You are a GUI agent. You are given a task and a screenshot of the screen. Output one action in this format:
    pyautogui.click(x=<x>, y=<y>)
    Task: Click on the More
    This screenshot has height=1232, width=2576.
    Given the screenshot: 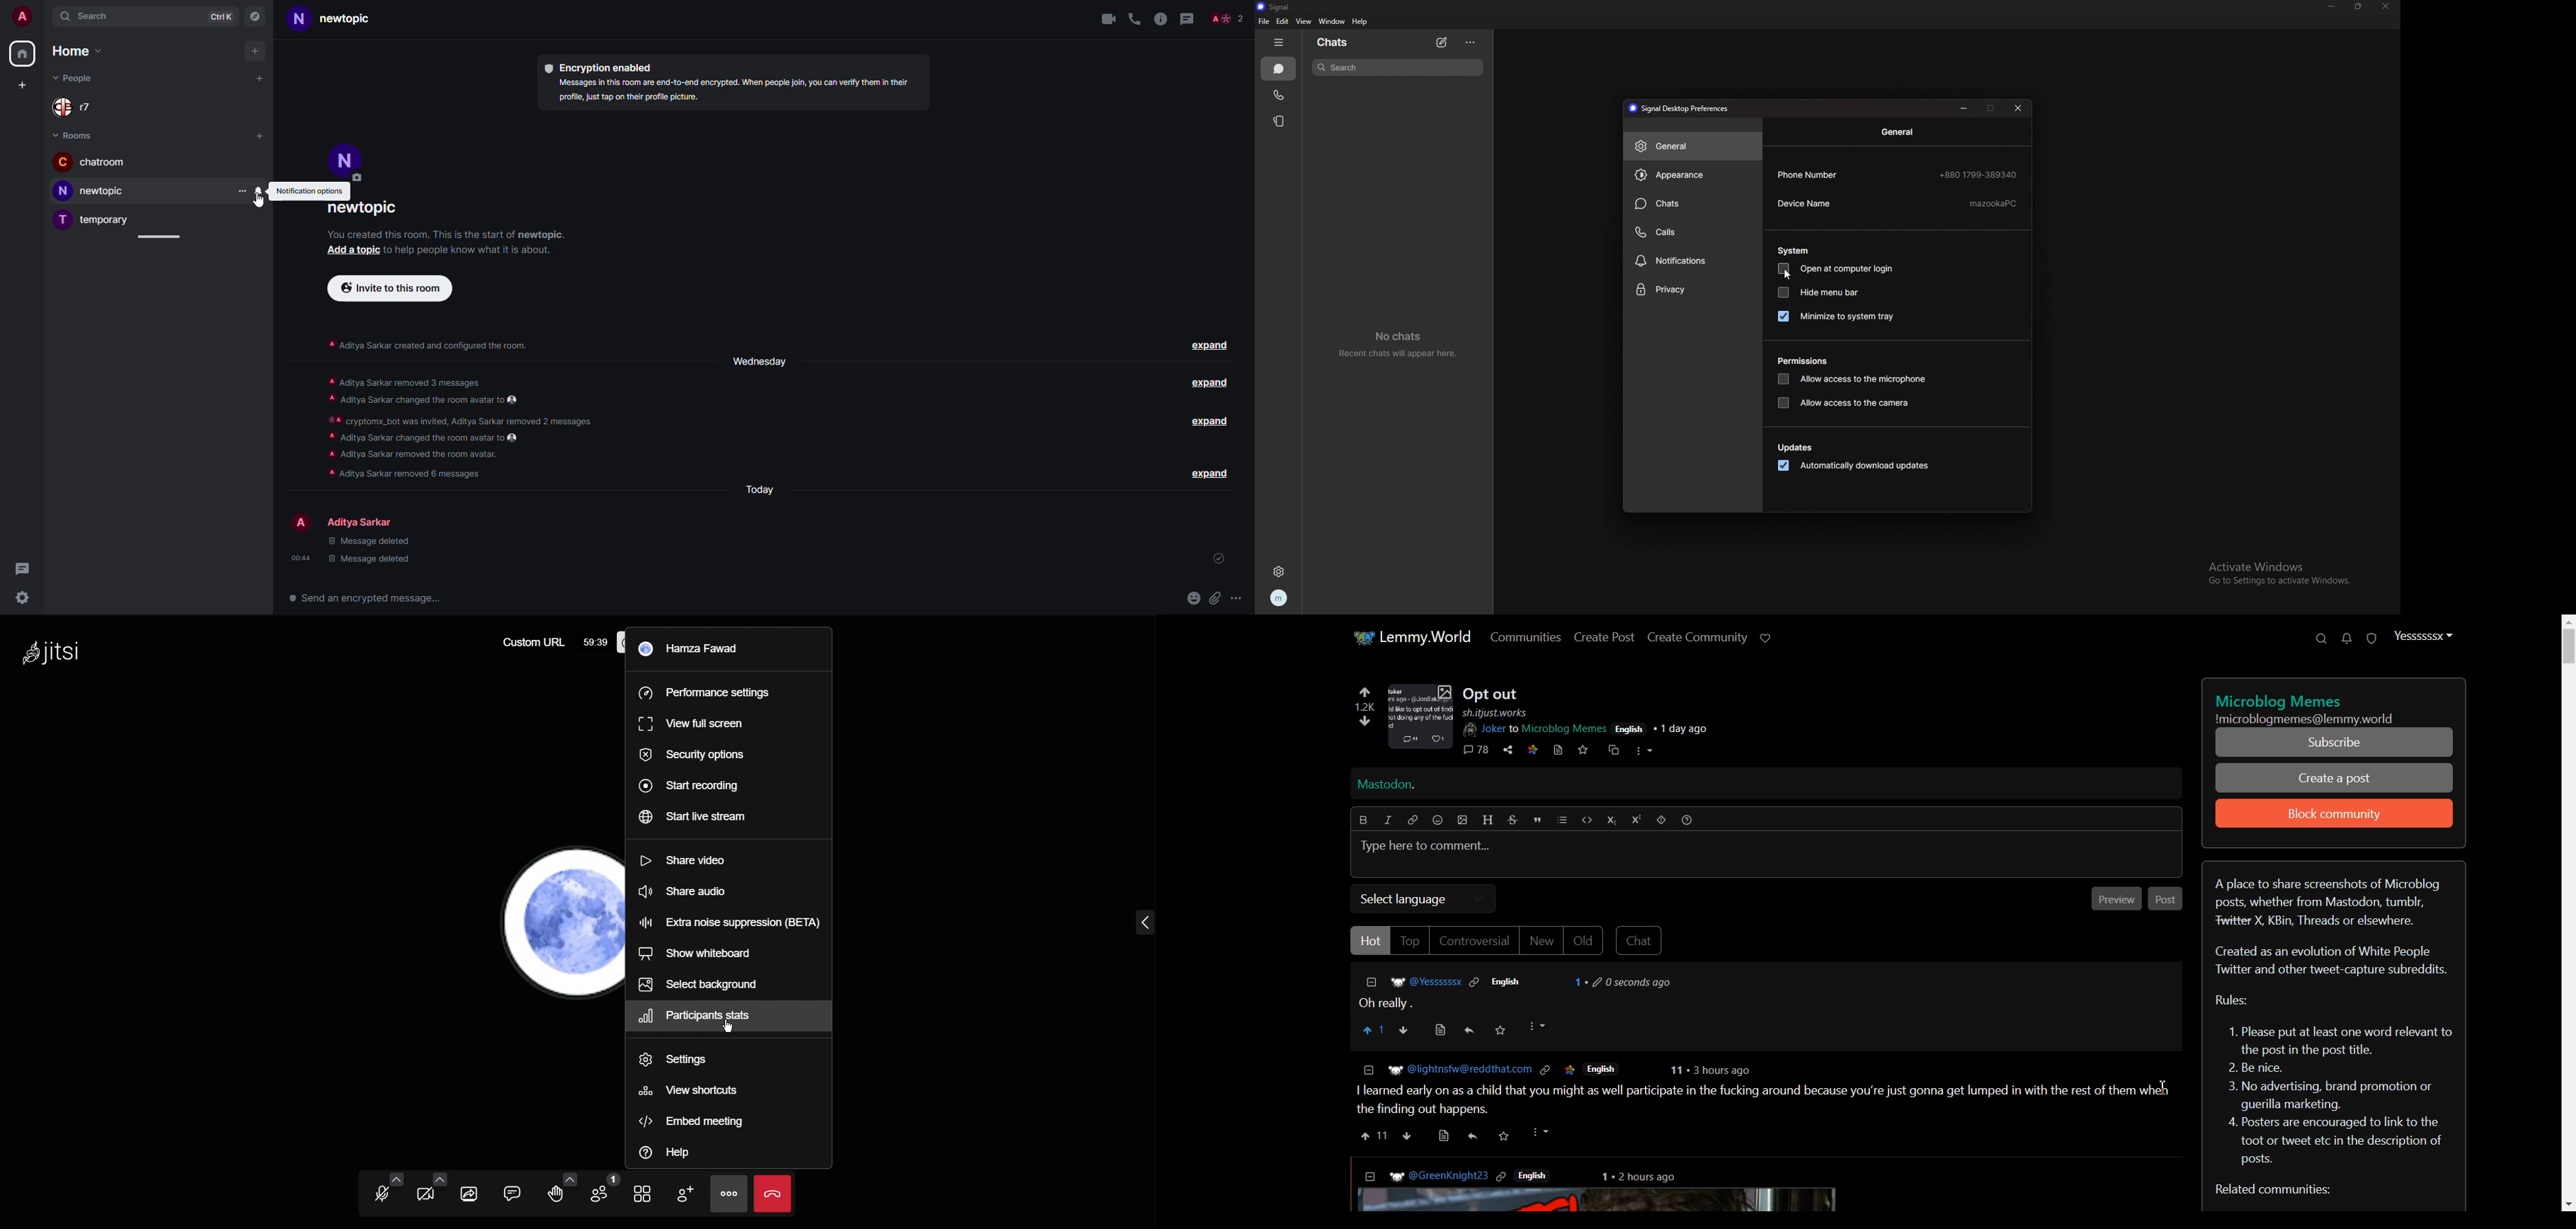 What is the action you would take?
    pyautogui.click(x=727, y=1192)
    